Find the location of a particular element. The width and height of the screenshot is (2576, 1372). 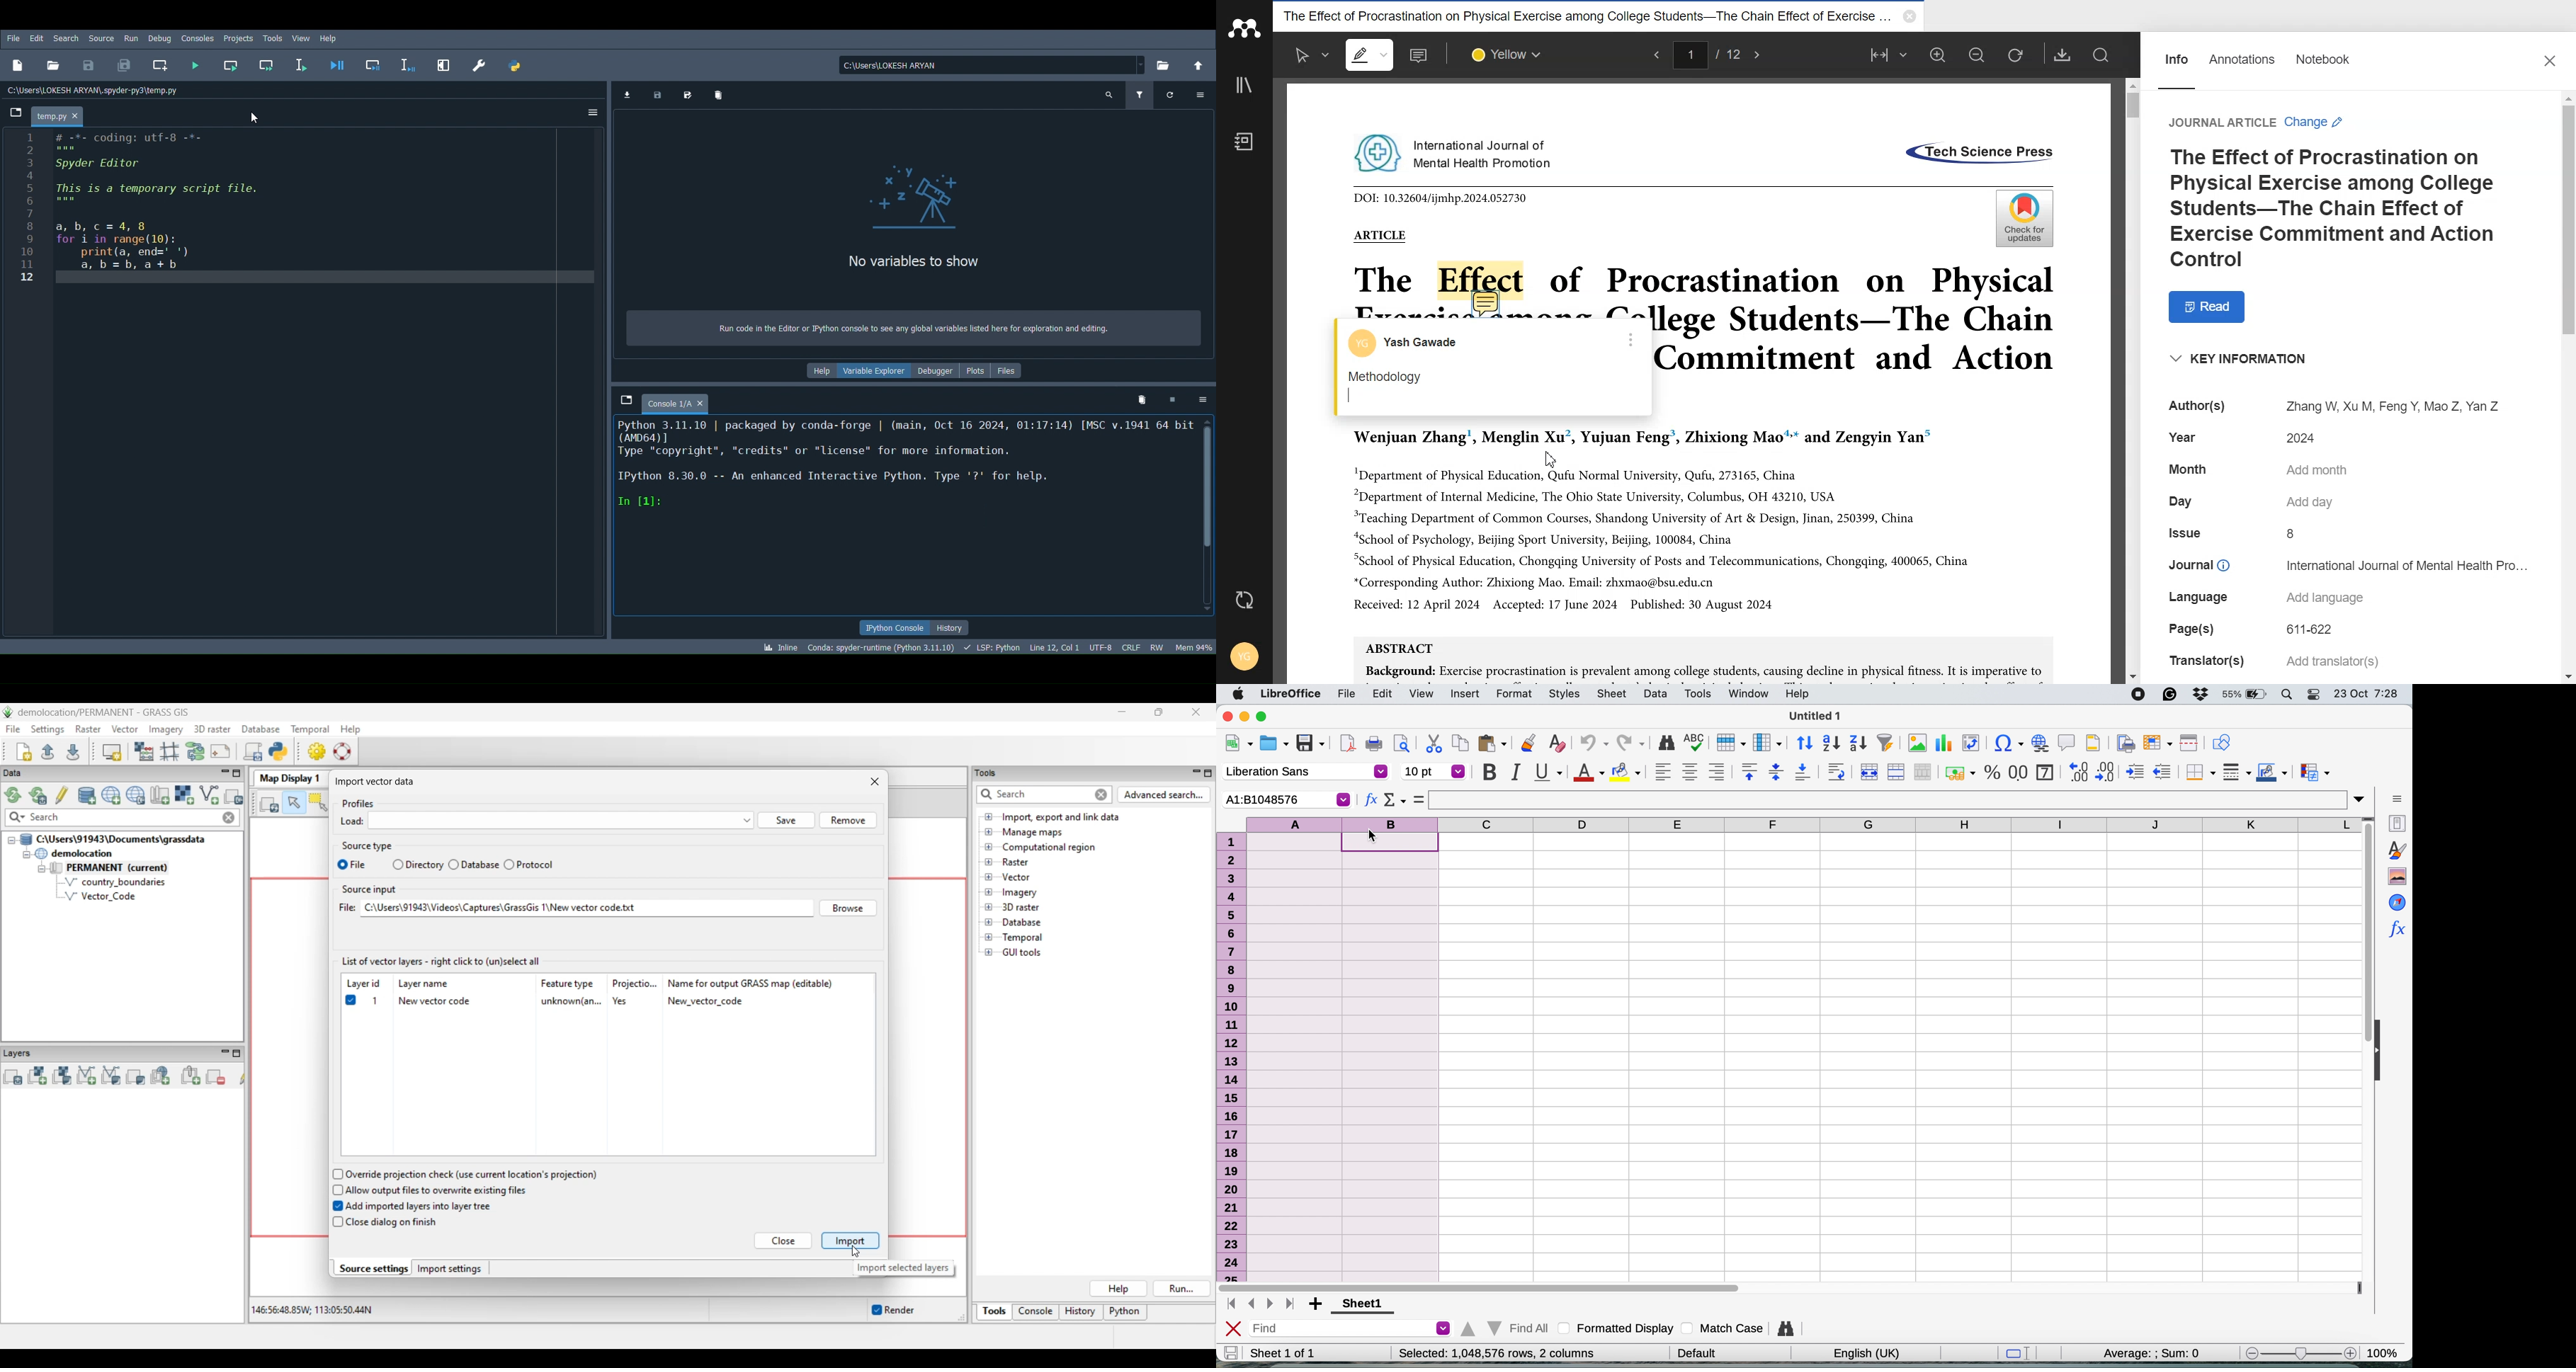

 The Effect of Procrastination on Physical Exercise among College Students-The Chain Effect of Exercise Commitment and Action Control is located at coordinates (2344, 209).